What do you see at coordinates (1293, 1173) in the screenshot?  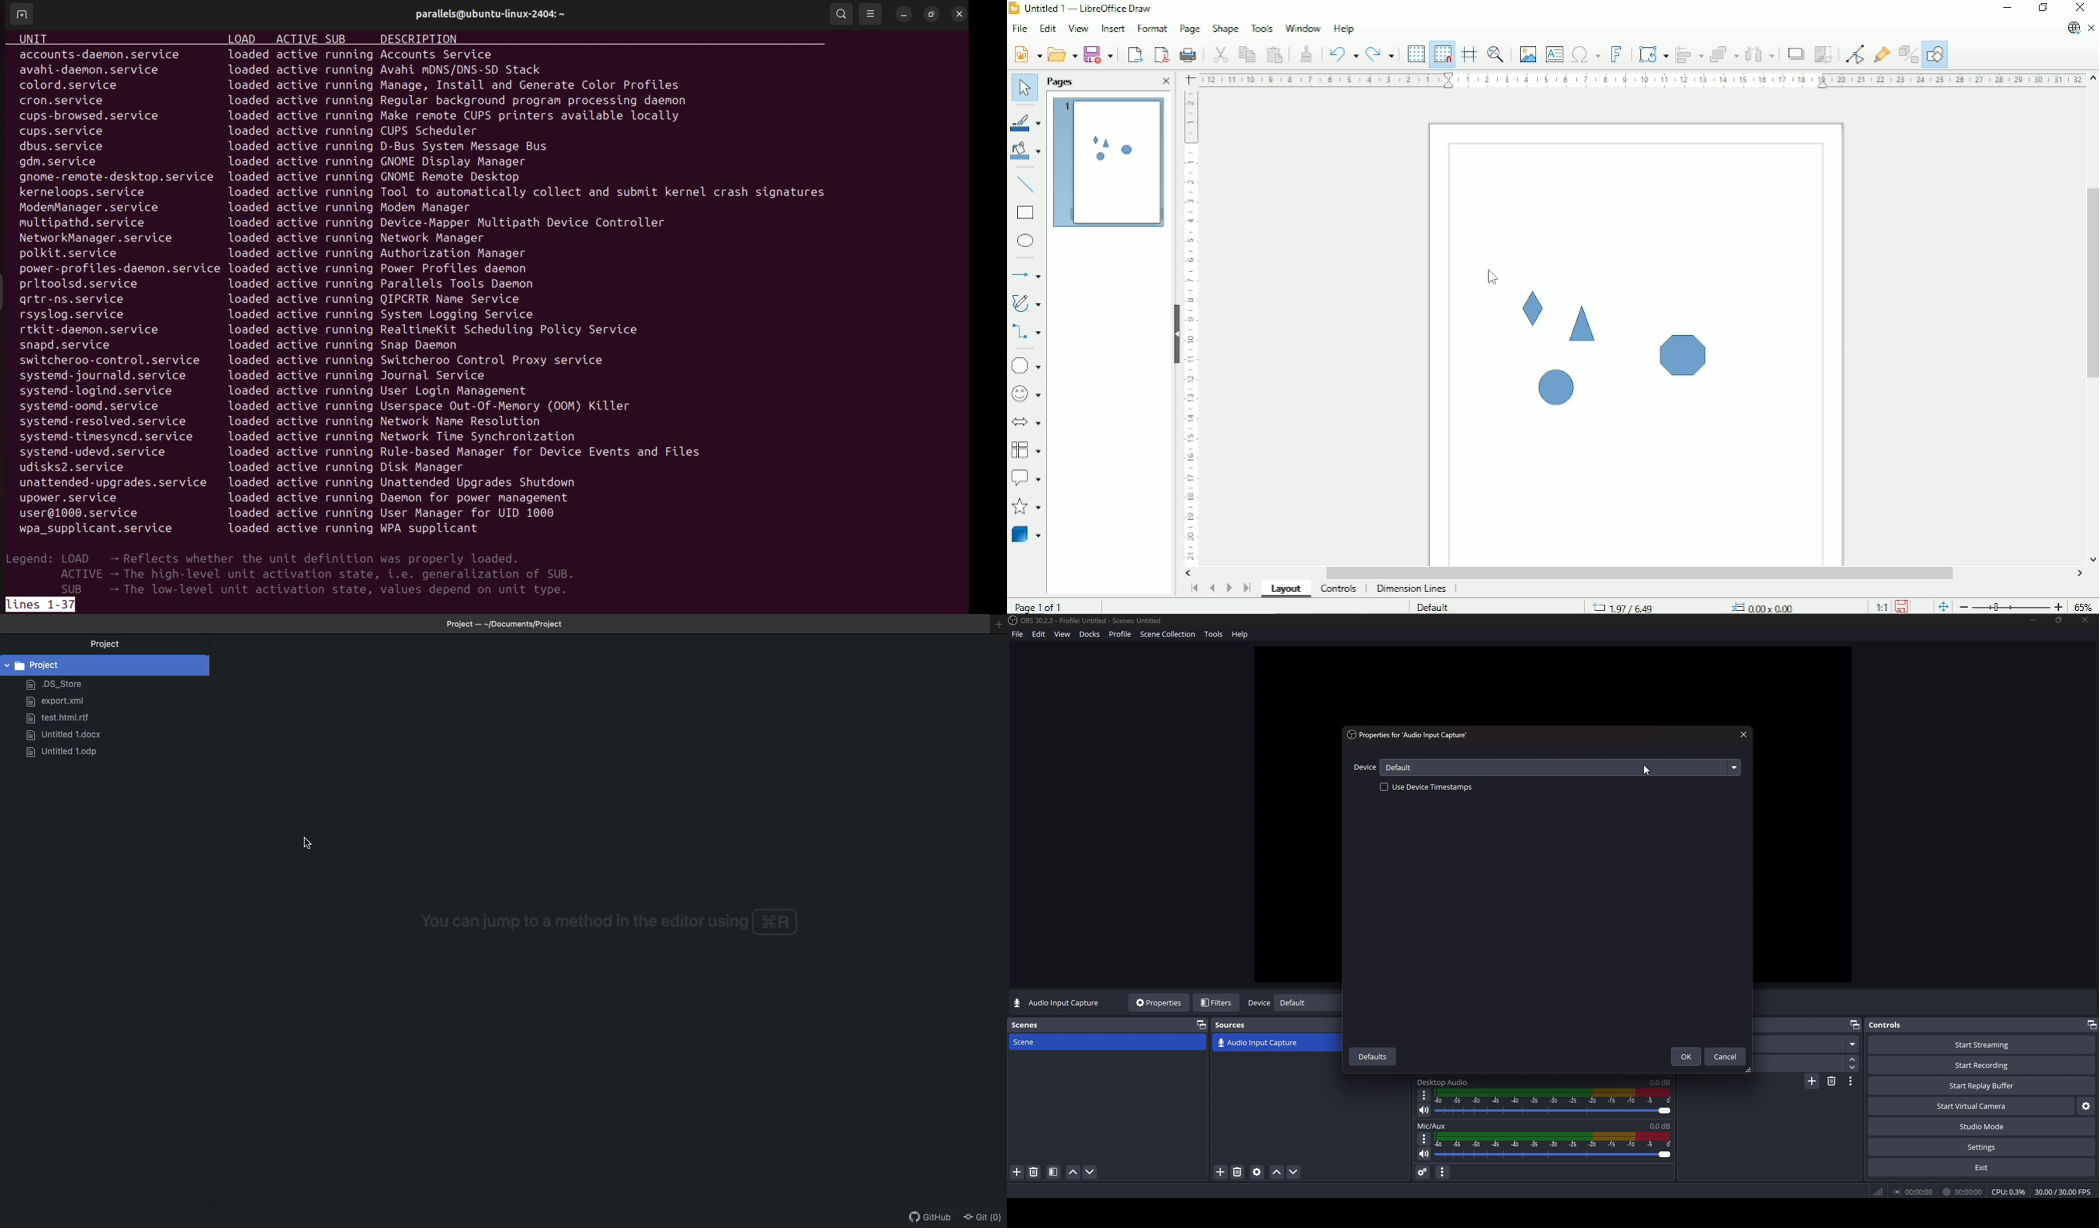 I see `move source down` at bounding box center [1293, 1173].